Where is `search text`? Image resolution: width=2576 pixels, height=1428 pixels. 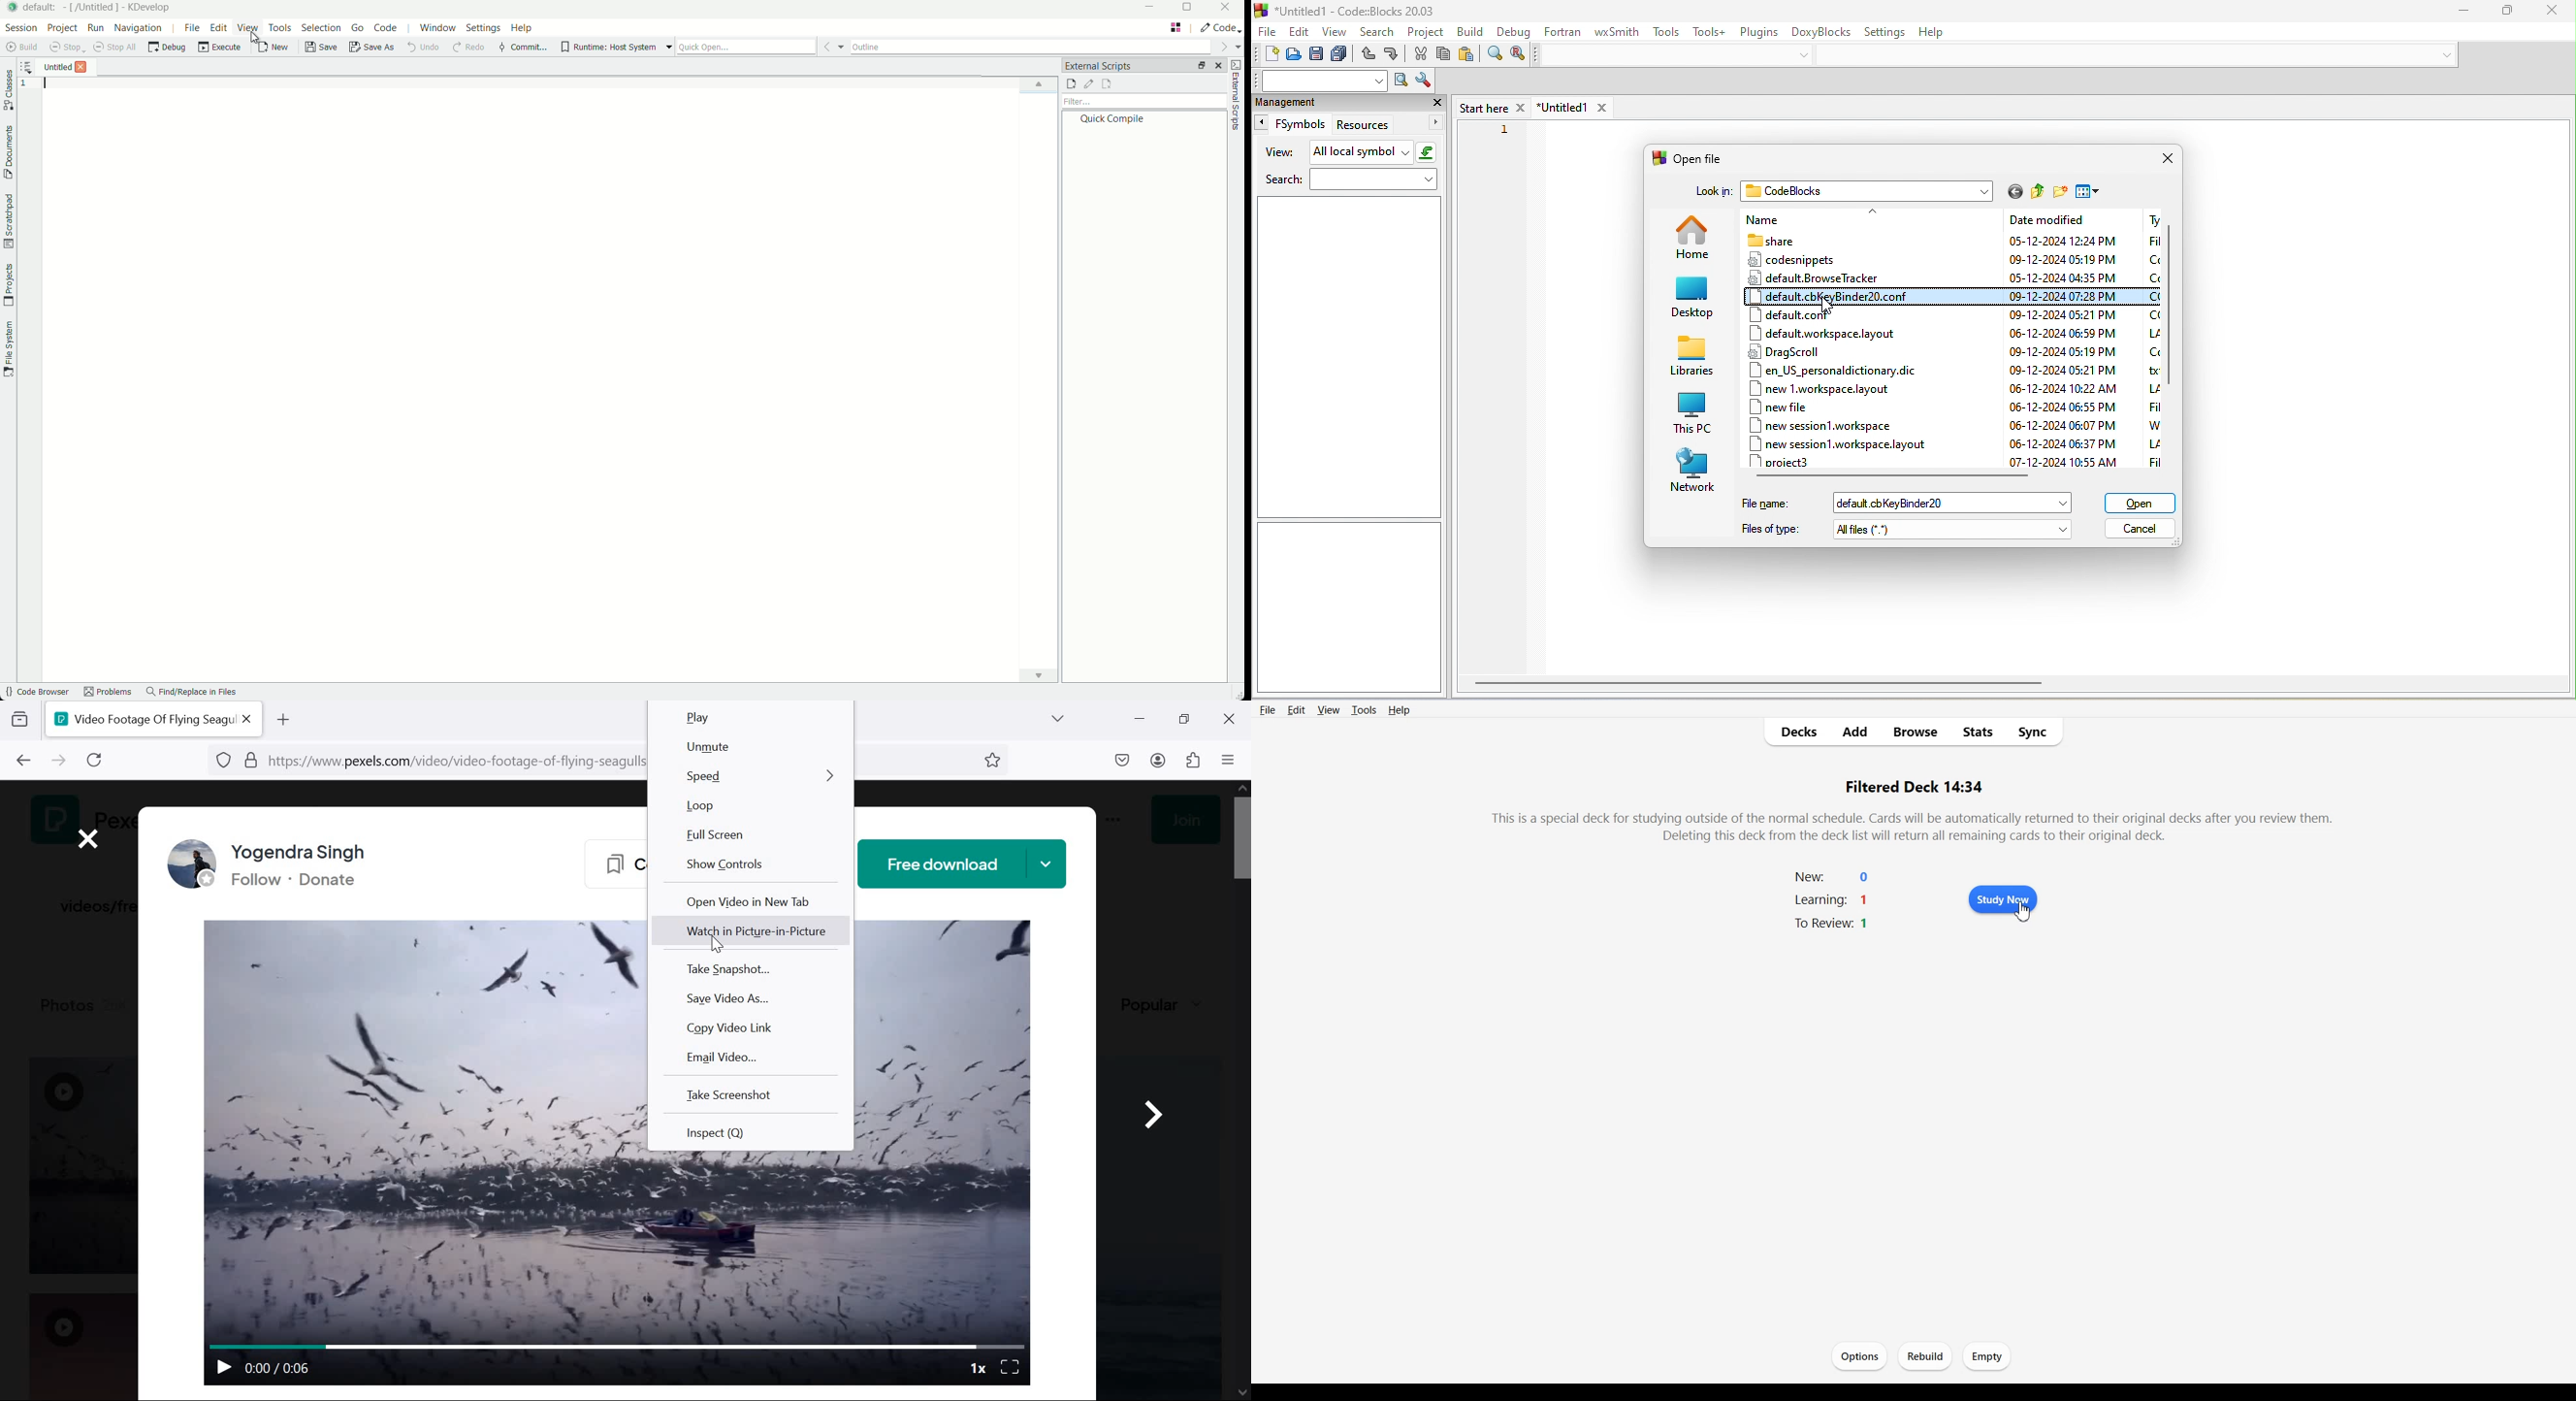 search text is located at coordinates (1319, 80).